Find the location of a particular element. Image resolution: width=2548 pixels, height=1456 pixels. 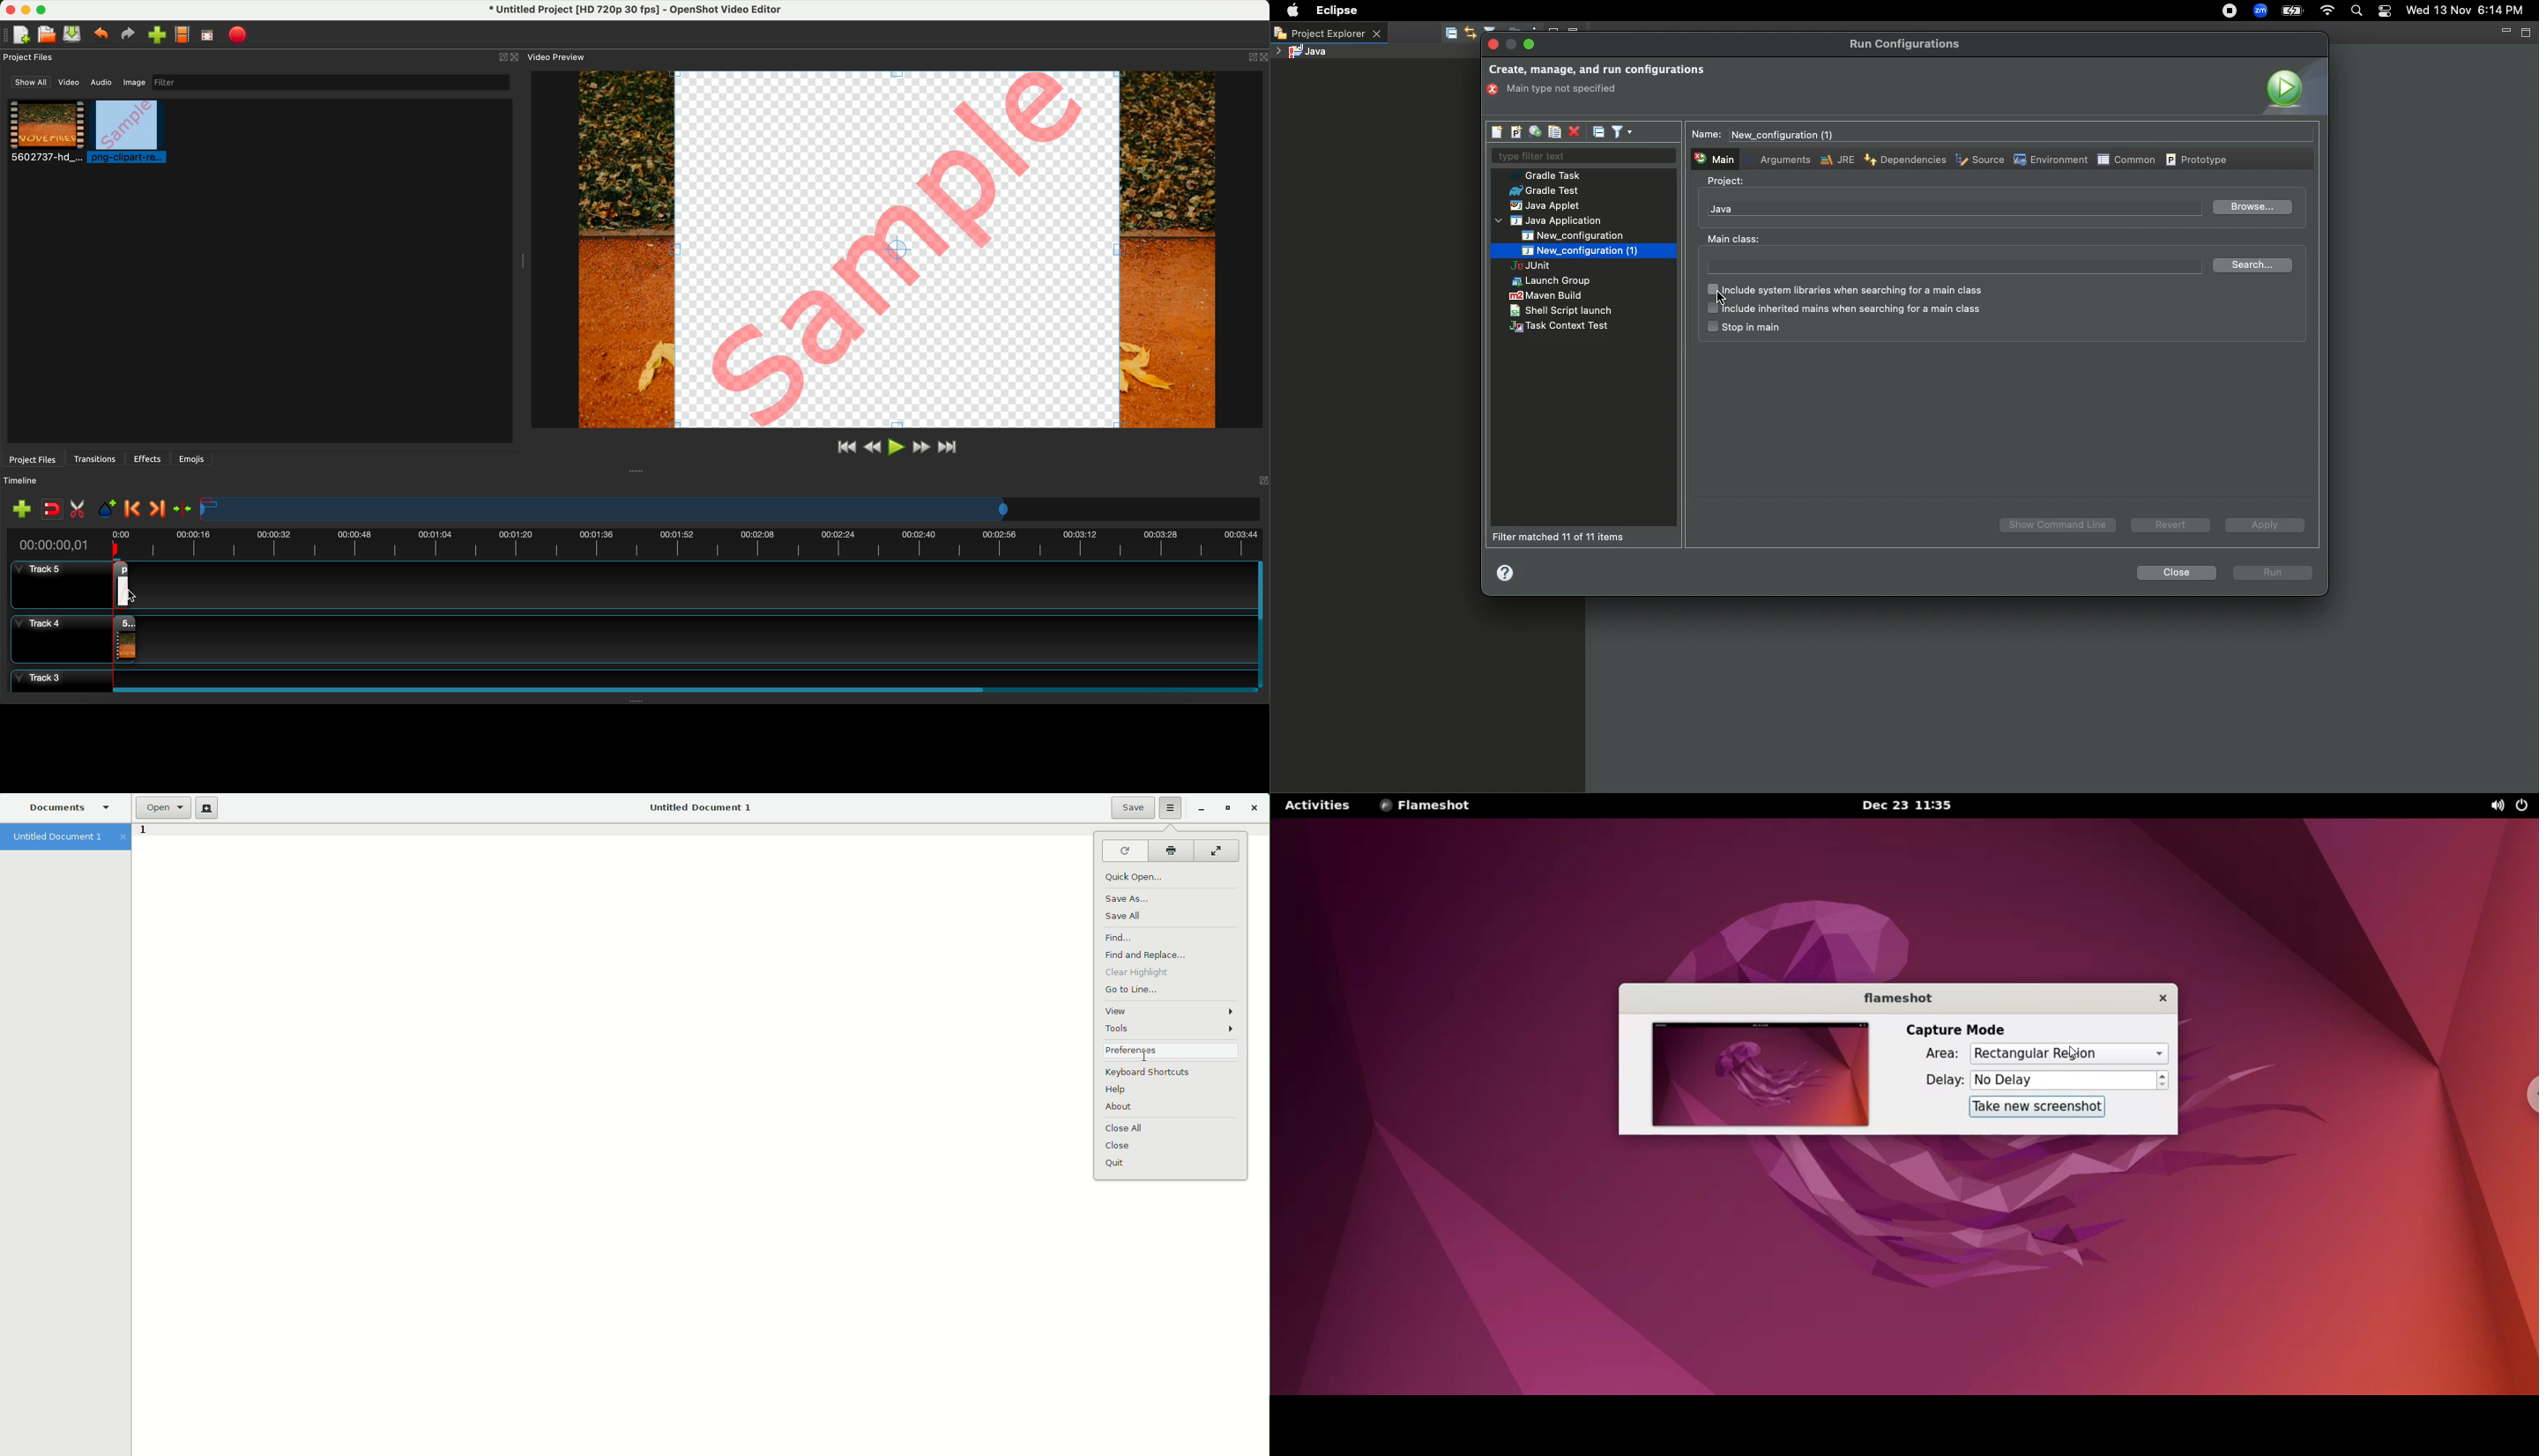

Task context text is located at coordinates (1561, 327).